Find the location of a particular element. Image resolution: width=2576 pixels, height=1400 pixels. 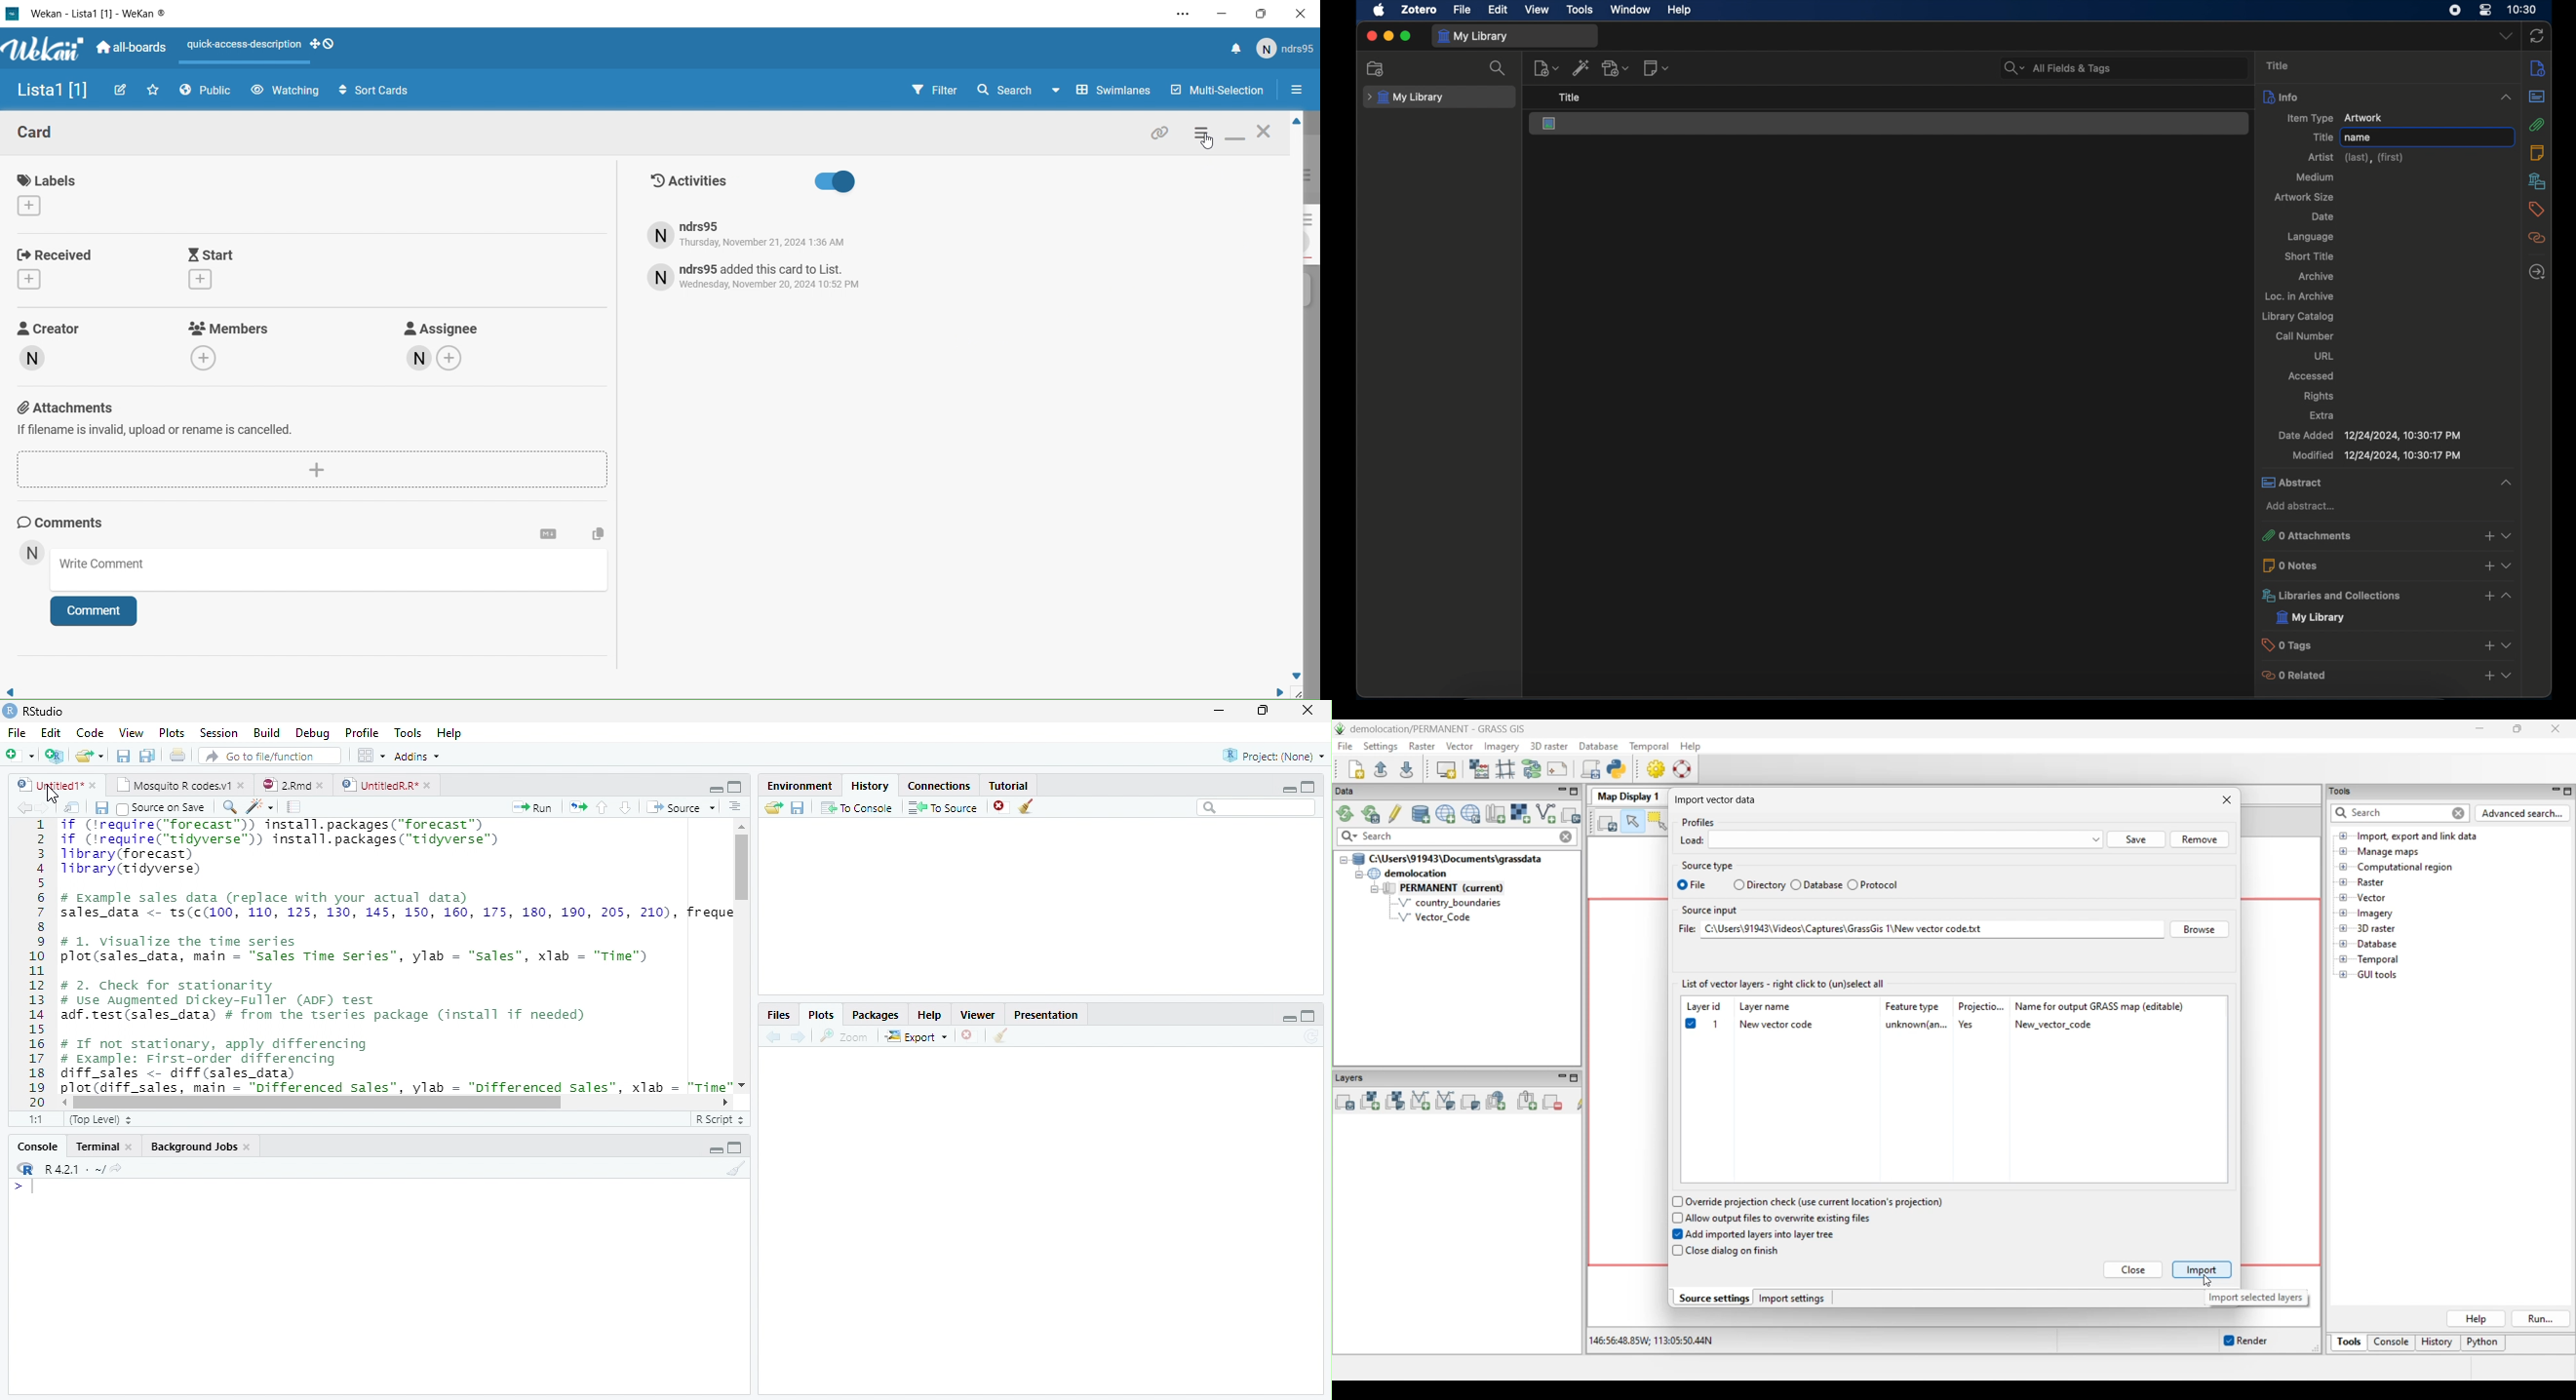

minimize is located at coordinates (1388, 36).